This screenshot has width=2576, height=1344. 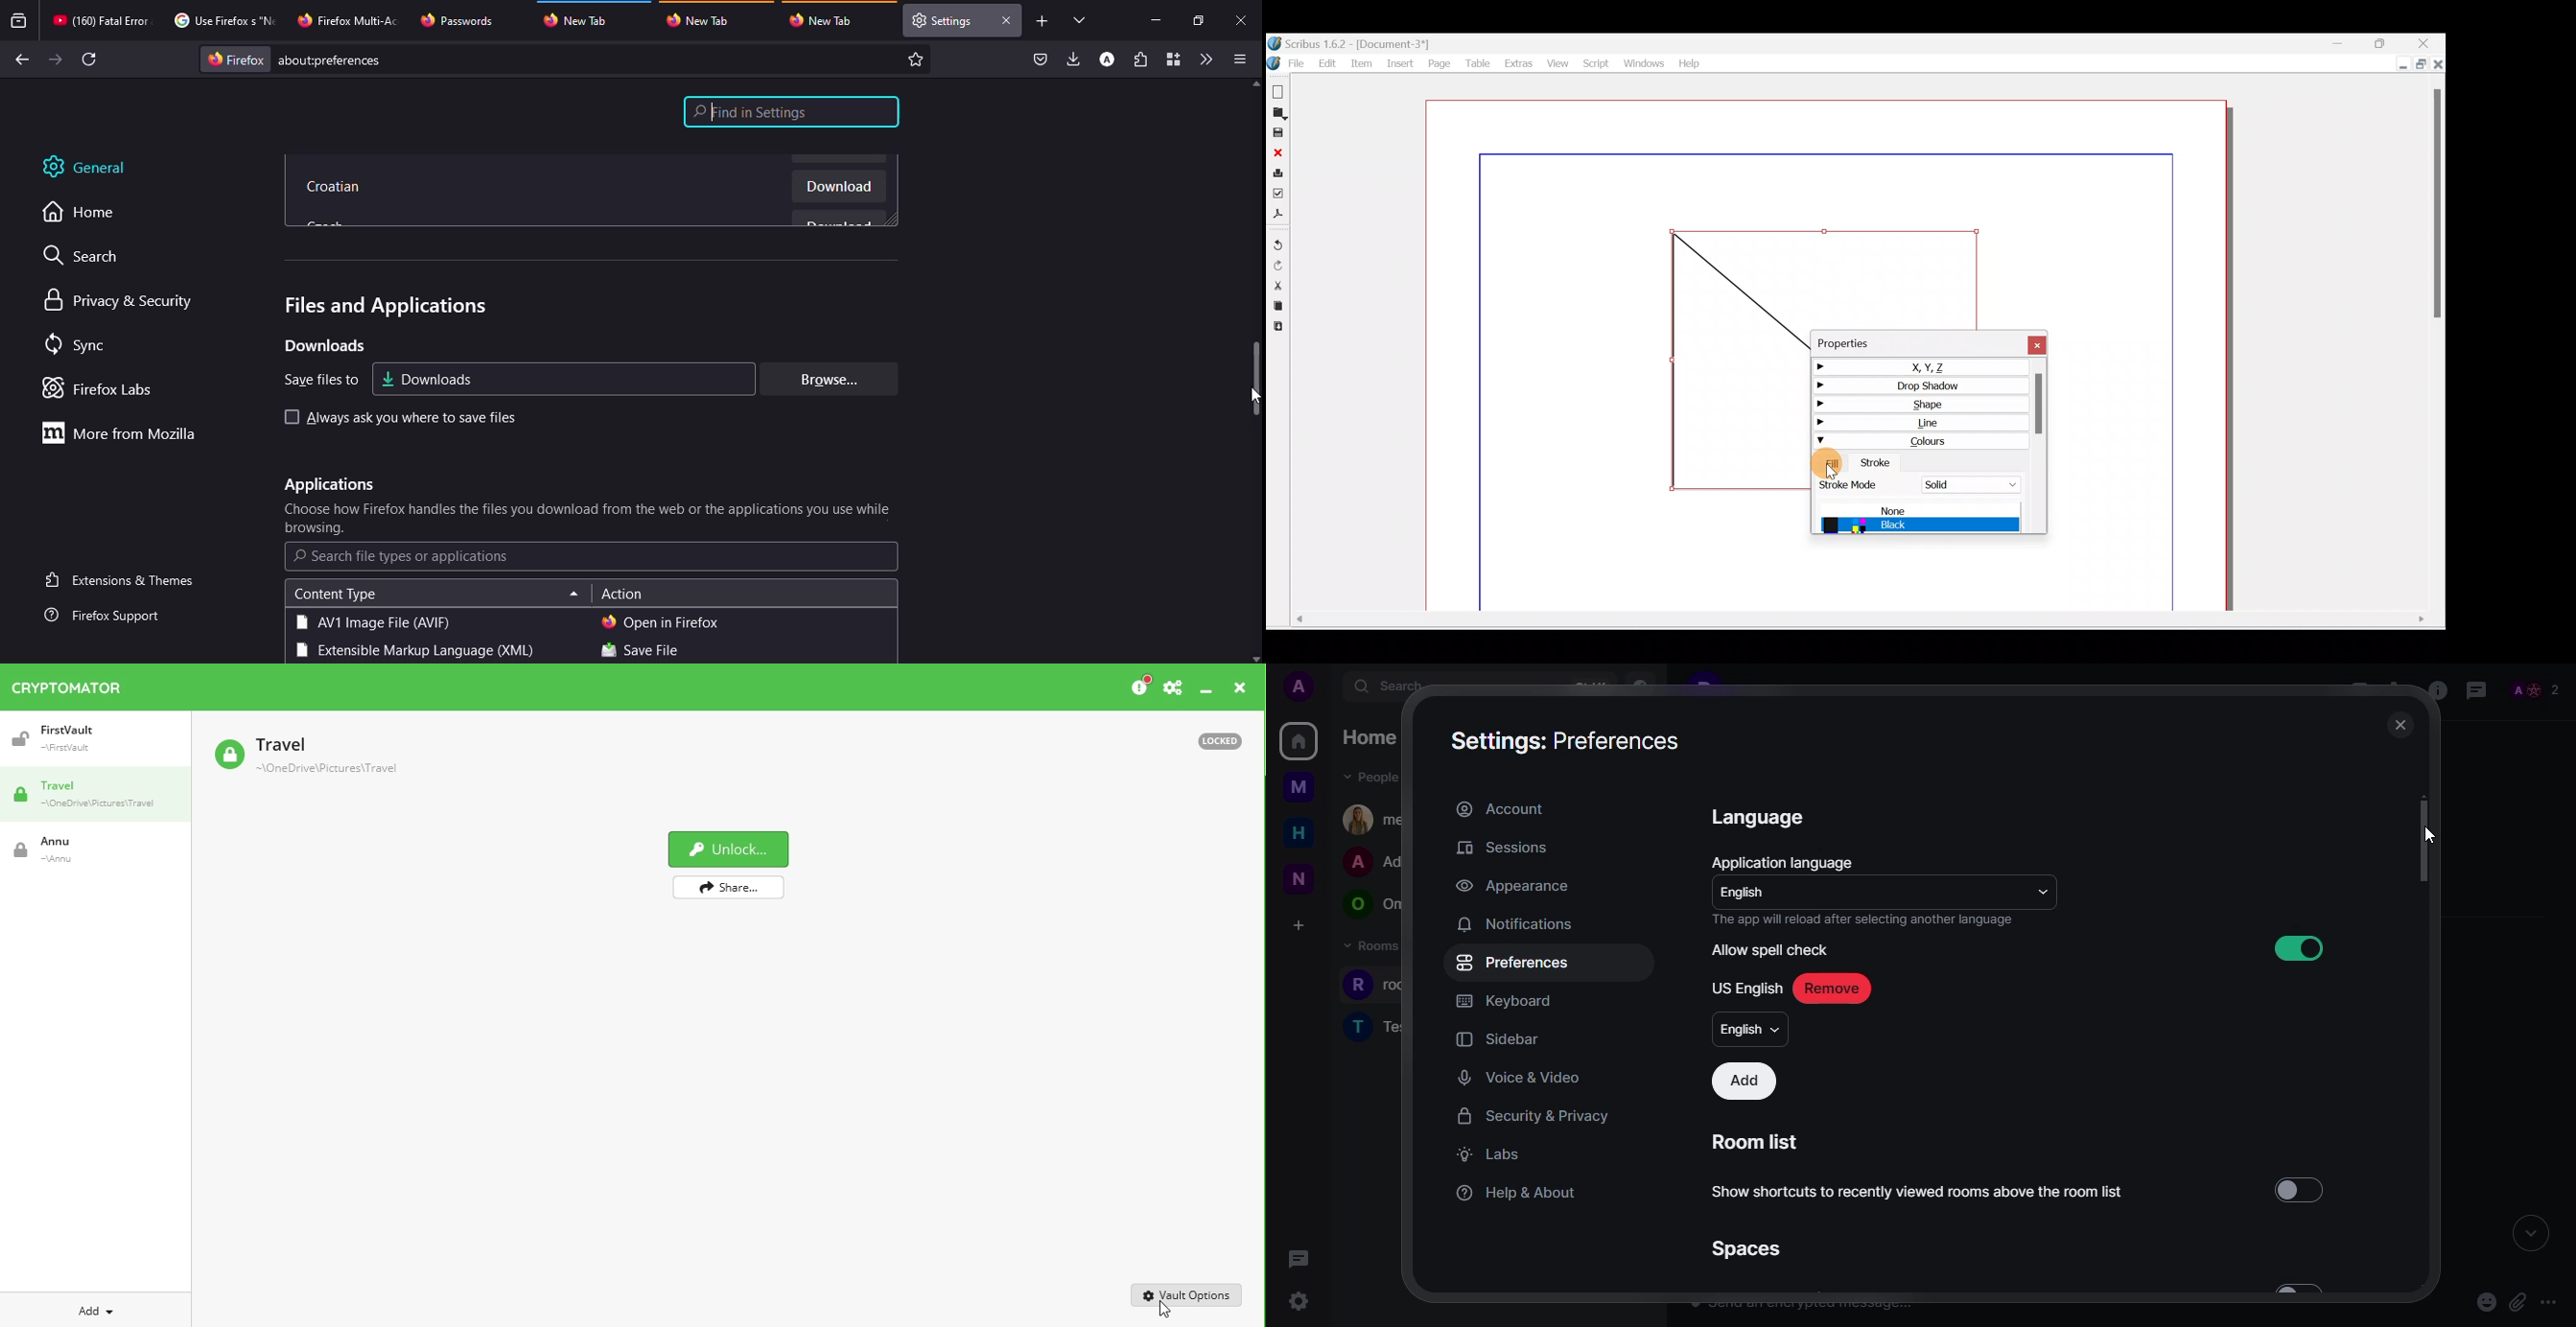 I want to click on more, so click(x=2548, y=1301).